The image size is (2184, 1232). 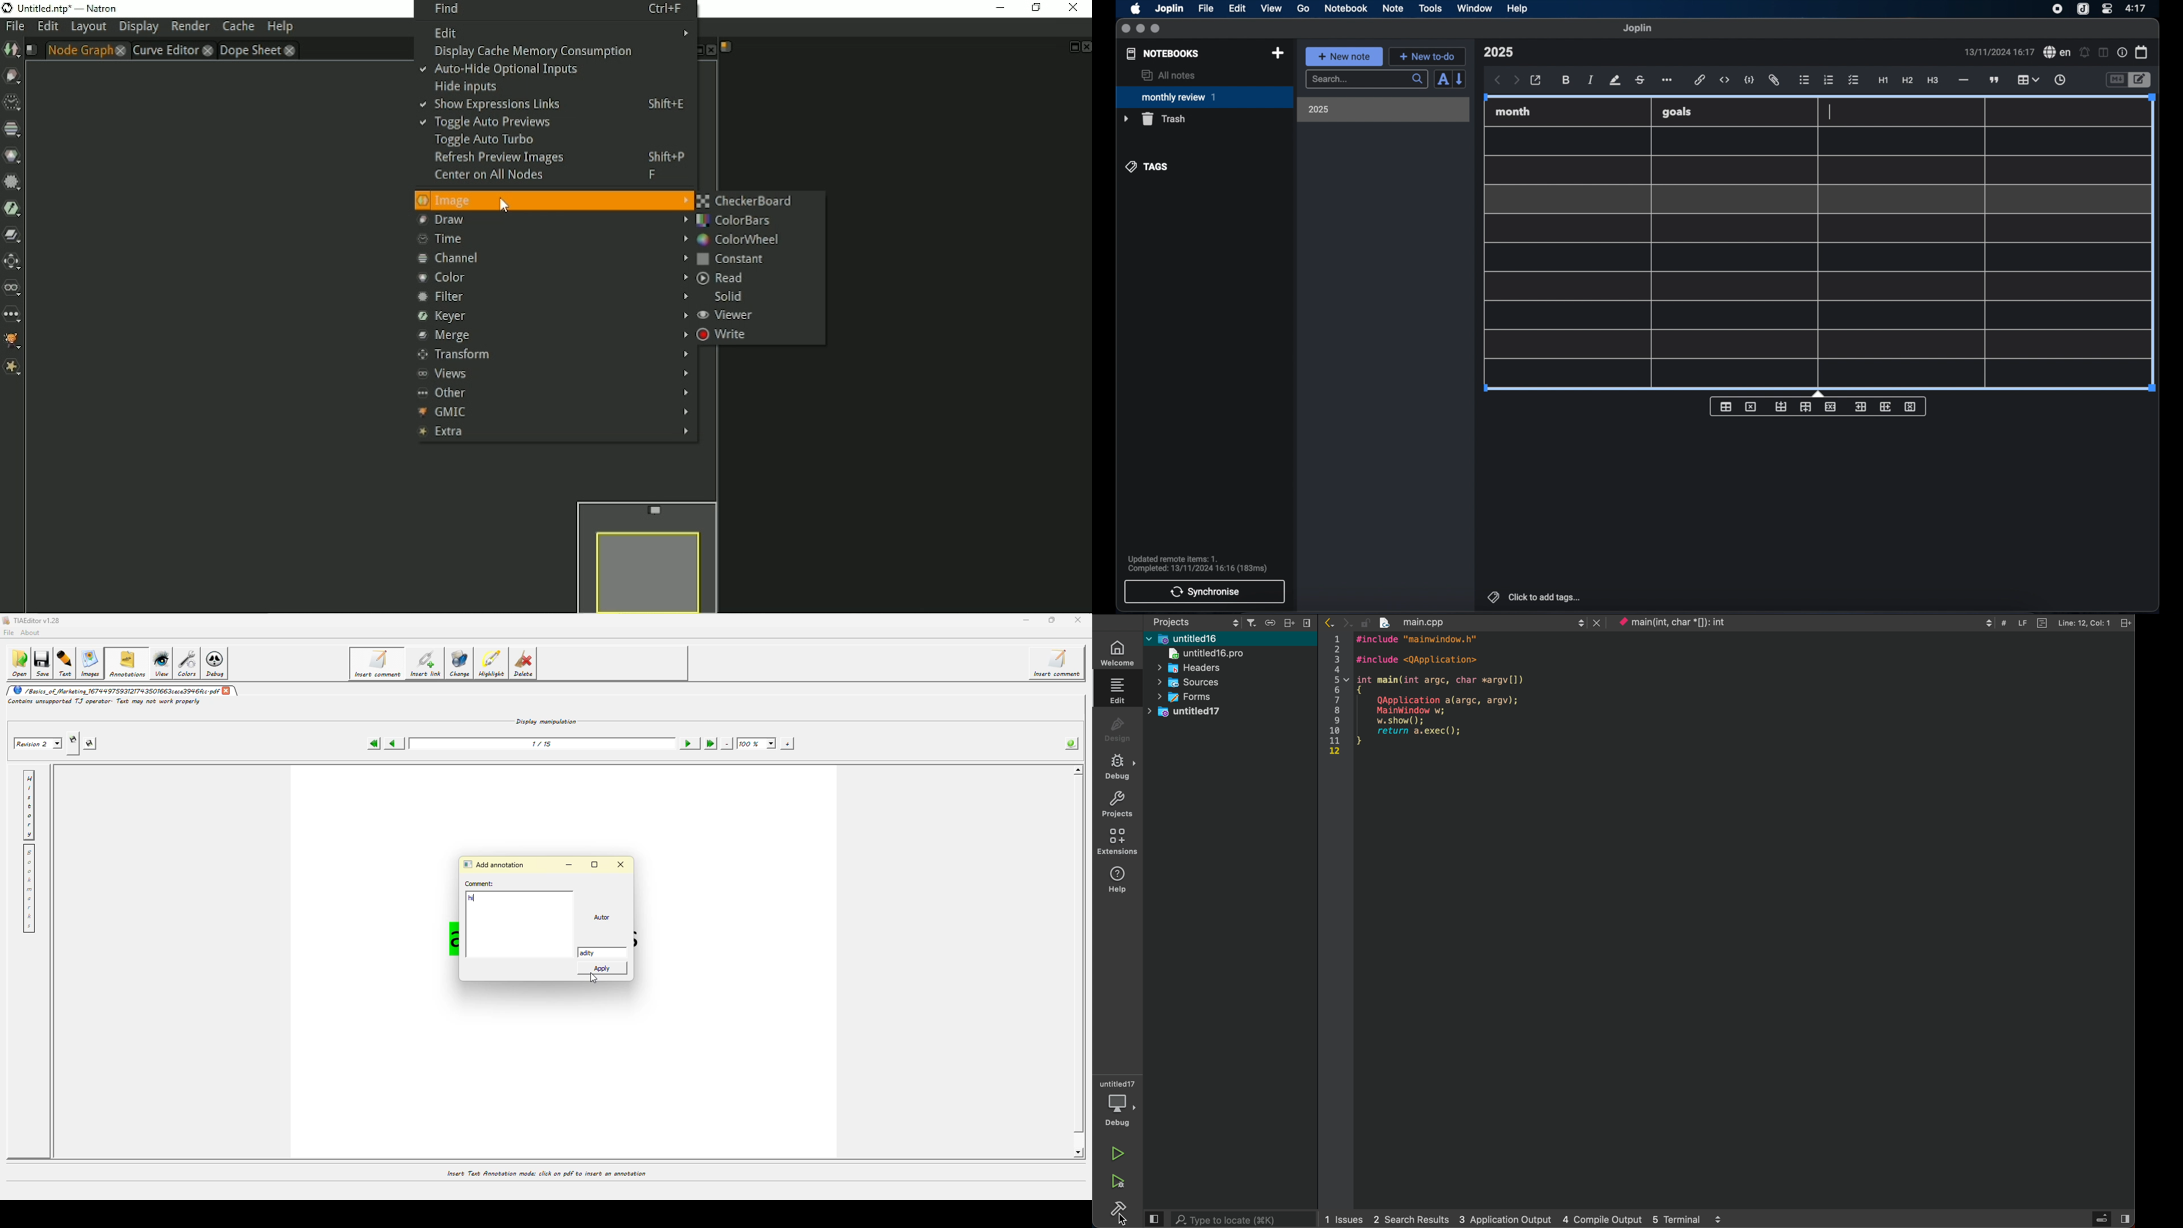 I want to click on Write, so click(x=724, y=335).